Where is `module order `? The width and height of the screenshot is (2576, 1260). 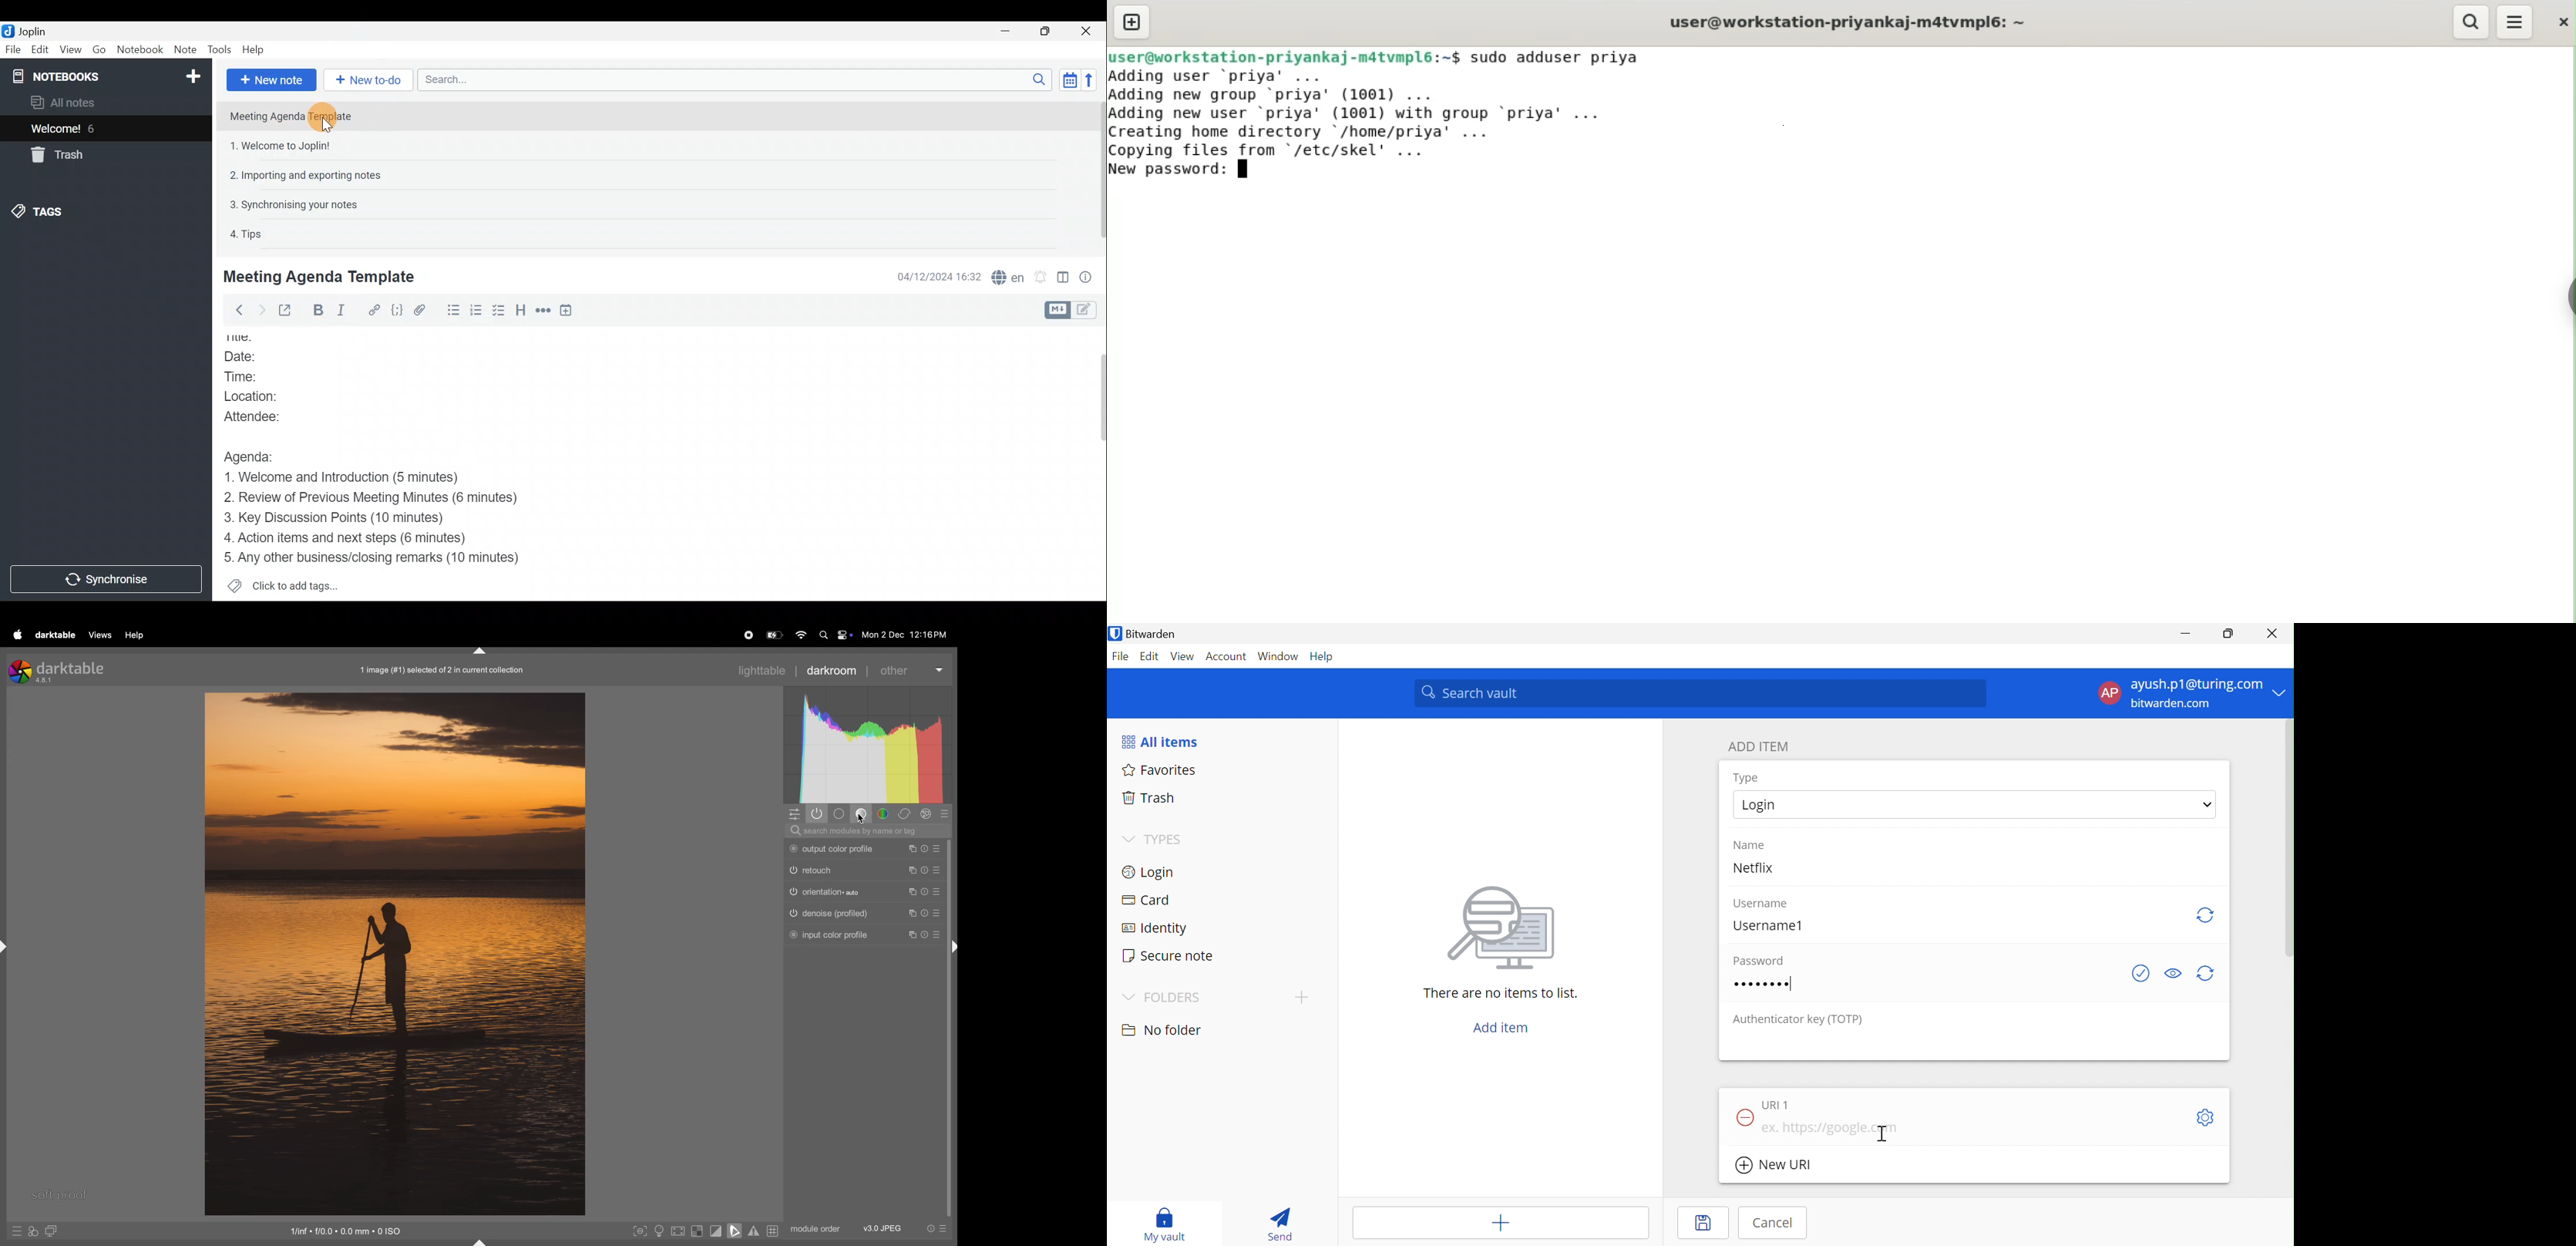 module order  is located at coordinates (814, 1228).